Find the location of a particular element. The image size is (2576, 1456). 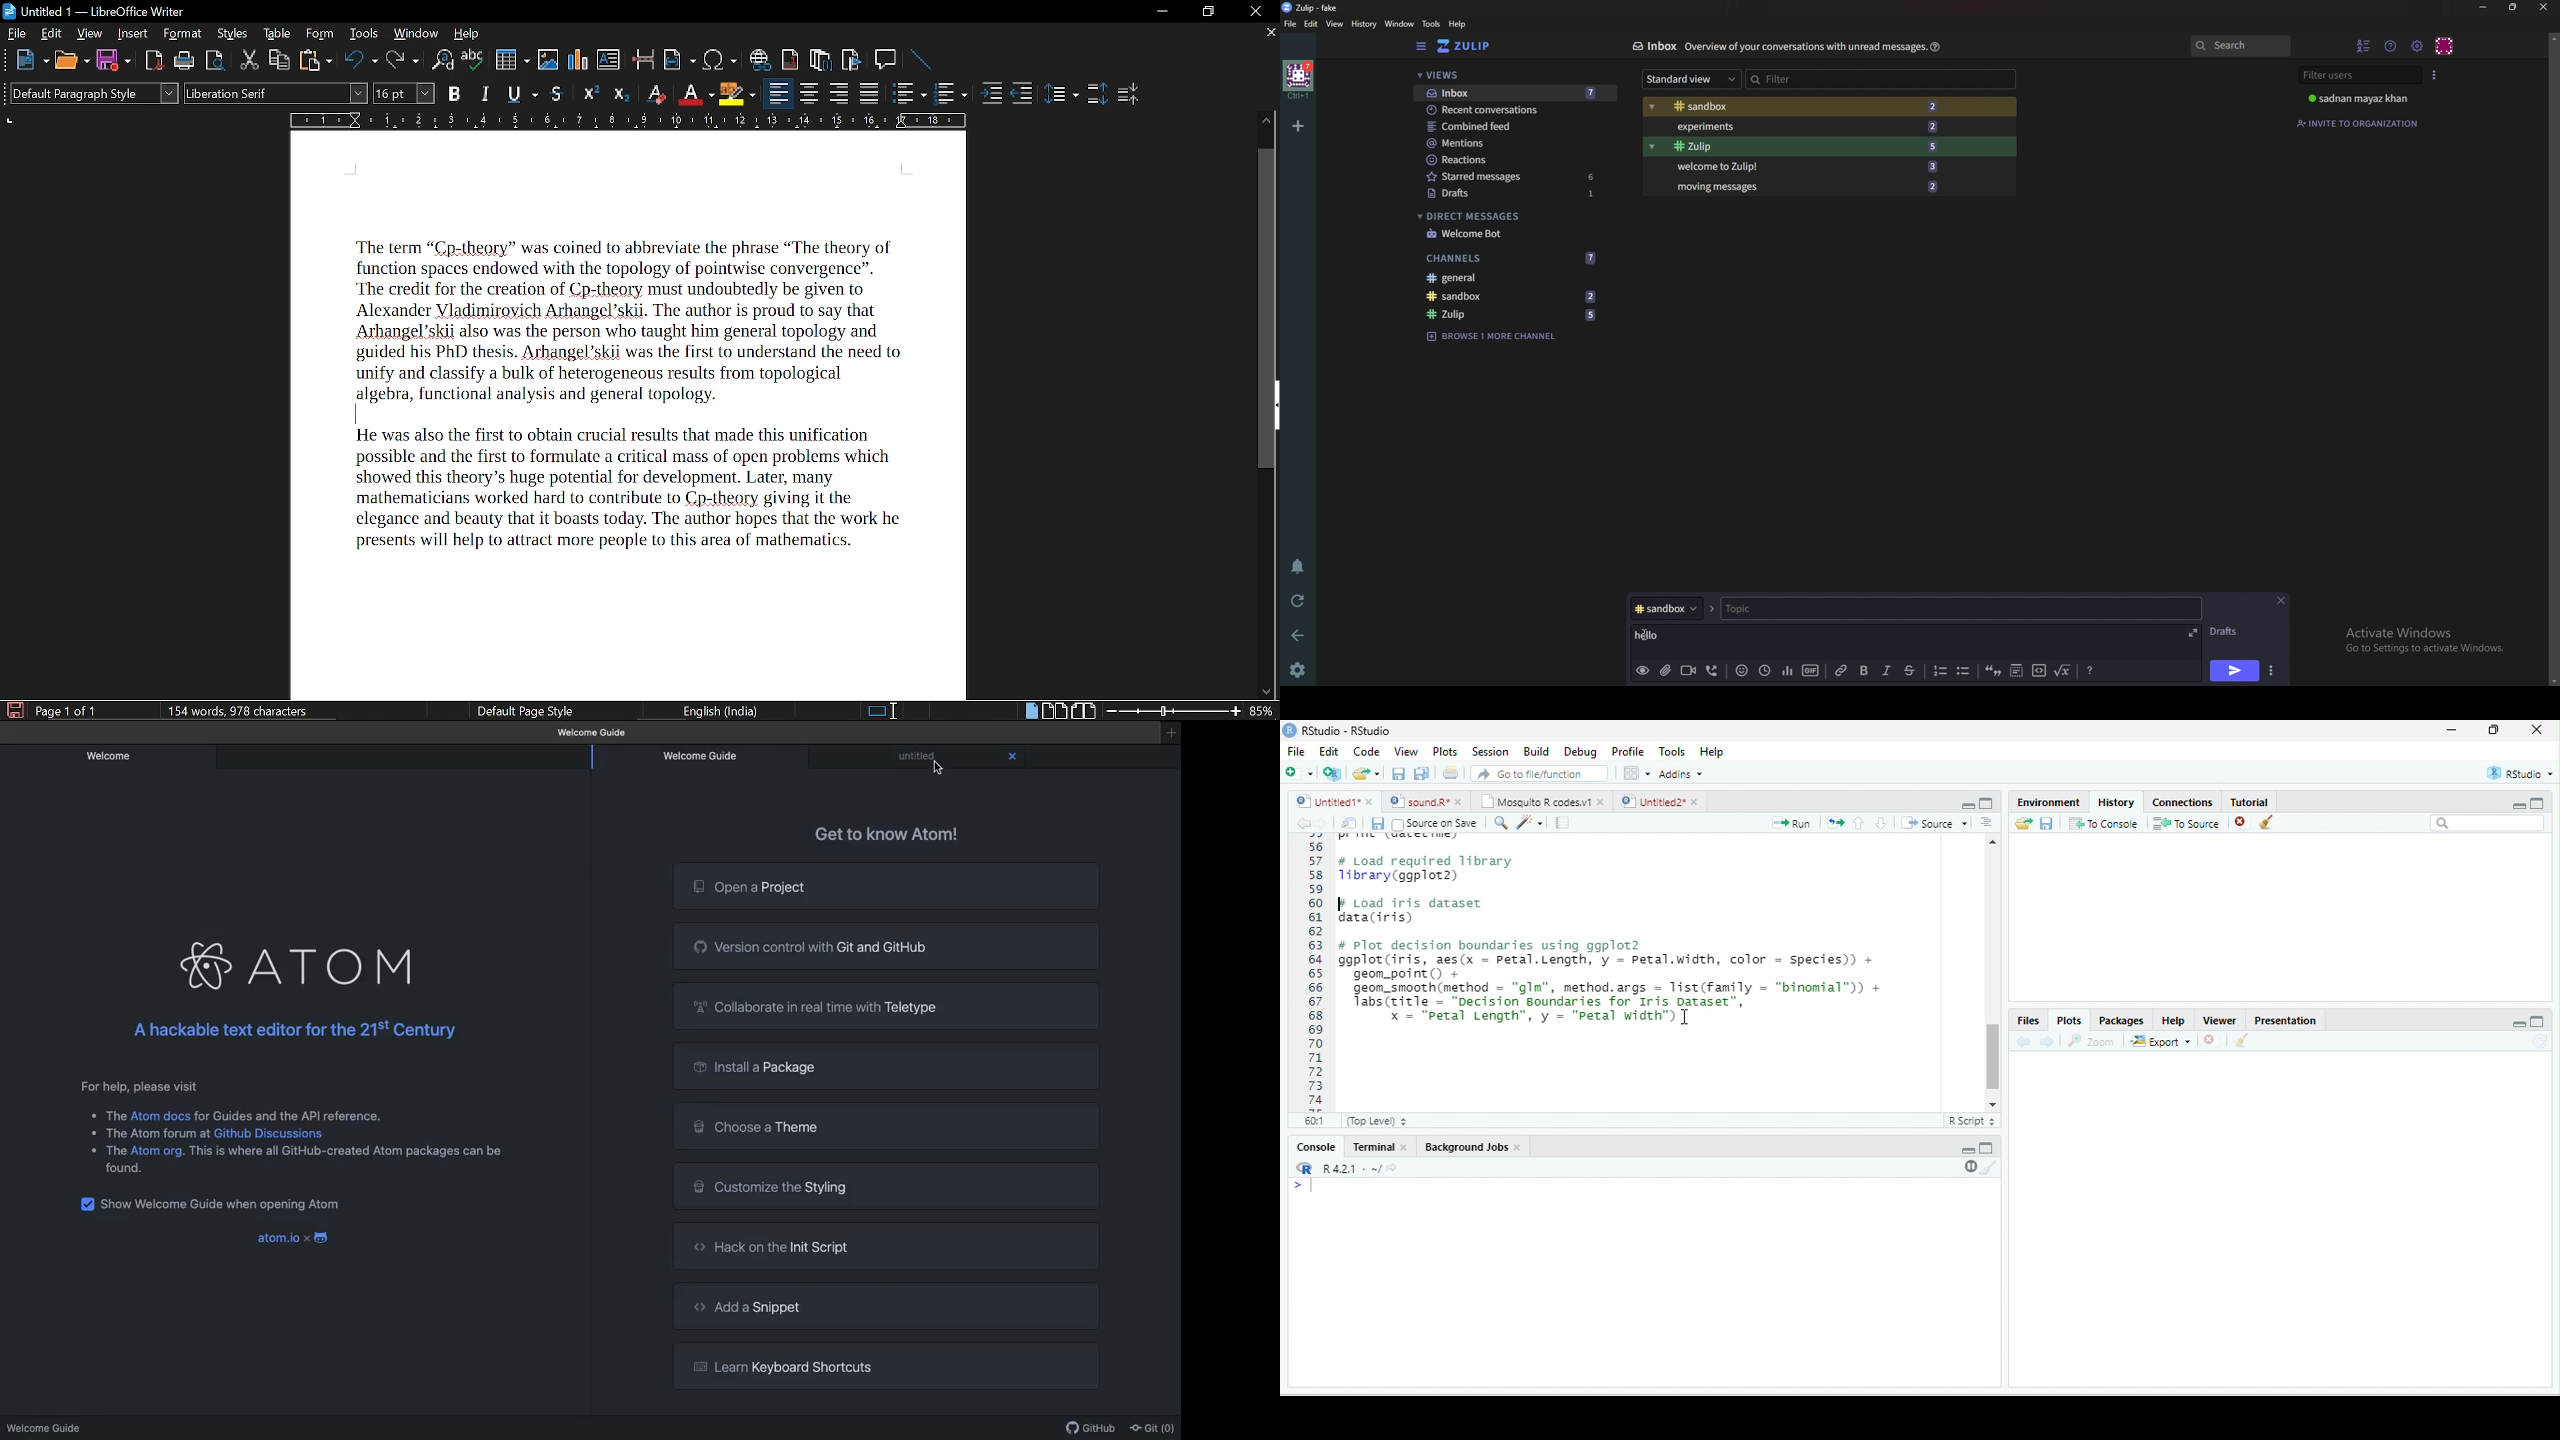

Line numbering is located at coordinates (1315, 973).